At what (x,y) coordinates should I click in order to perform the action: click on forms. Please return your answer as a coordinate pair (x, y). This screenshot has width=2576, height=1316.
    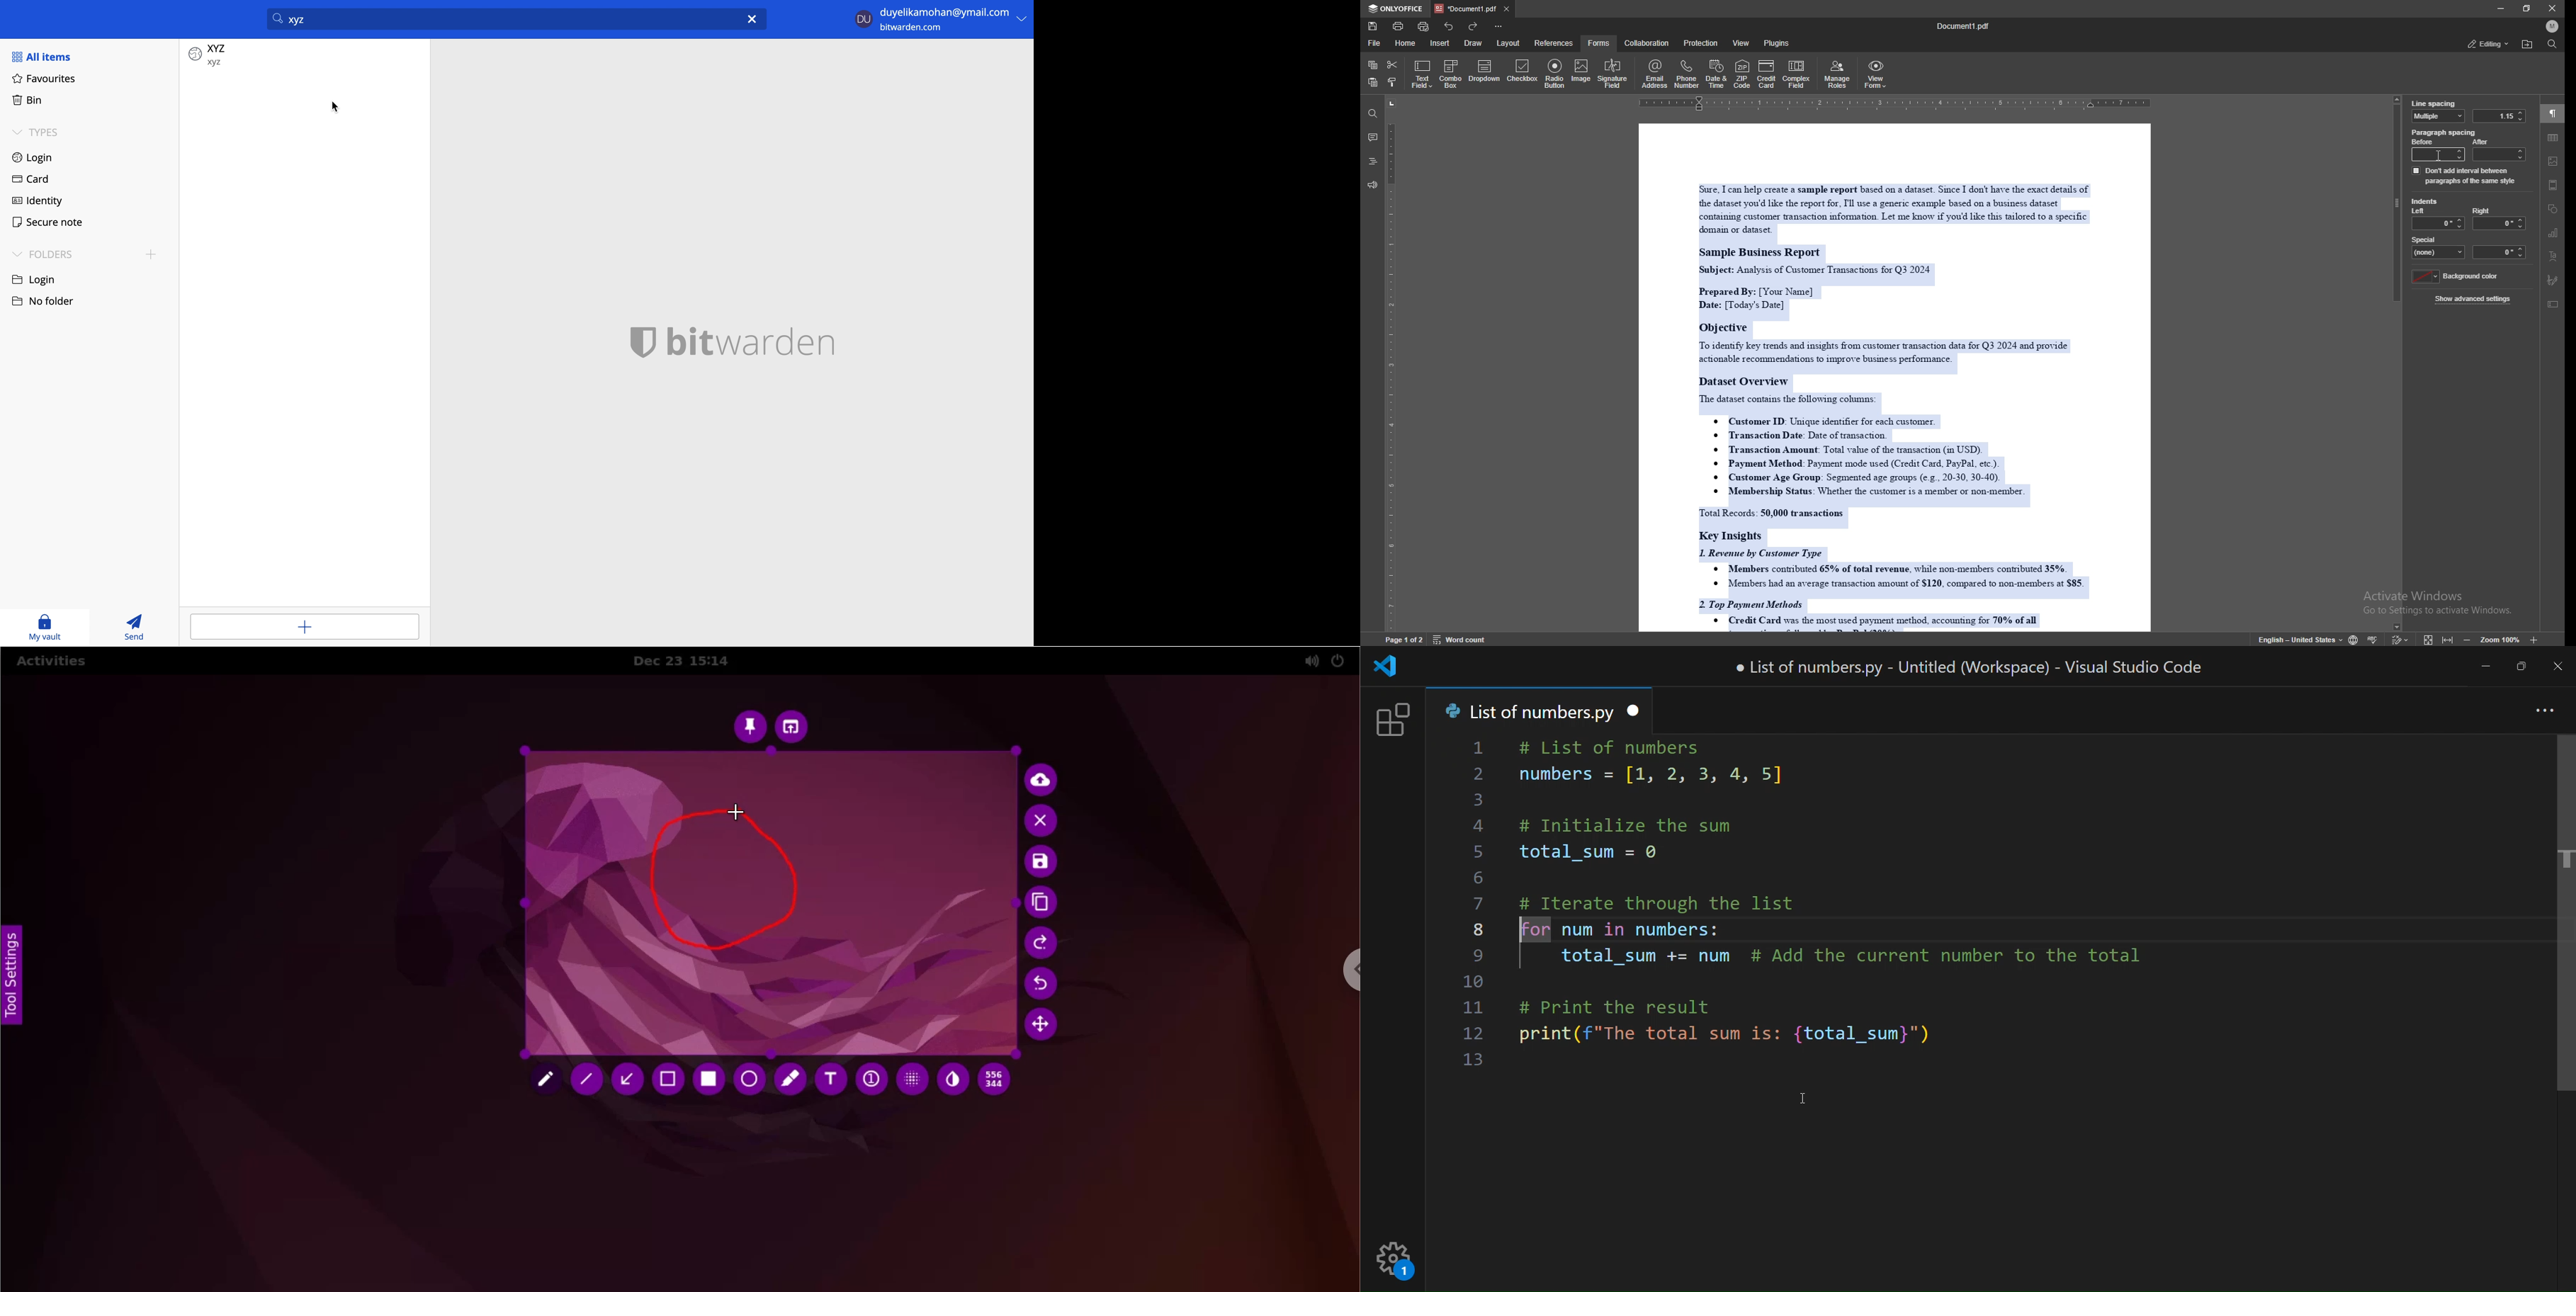
    Looking at the image, I should click on (1600, 43).